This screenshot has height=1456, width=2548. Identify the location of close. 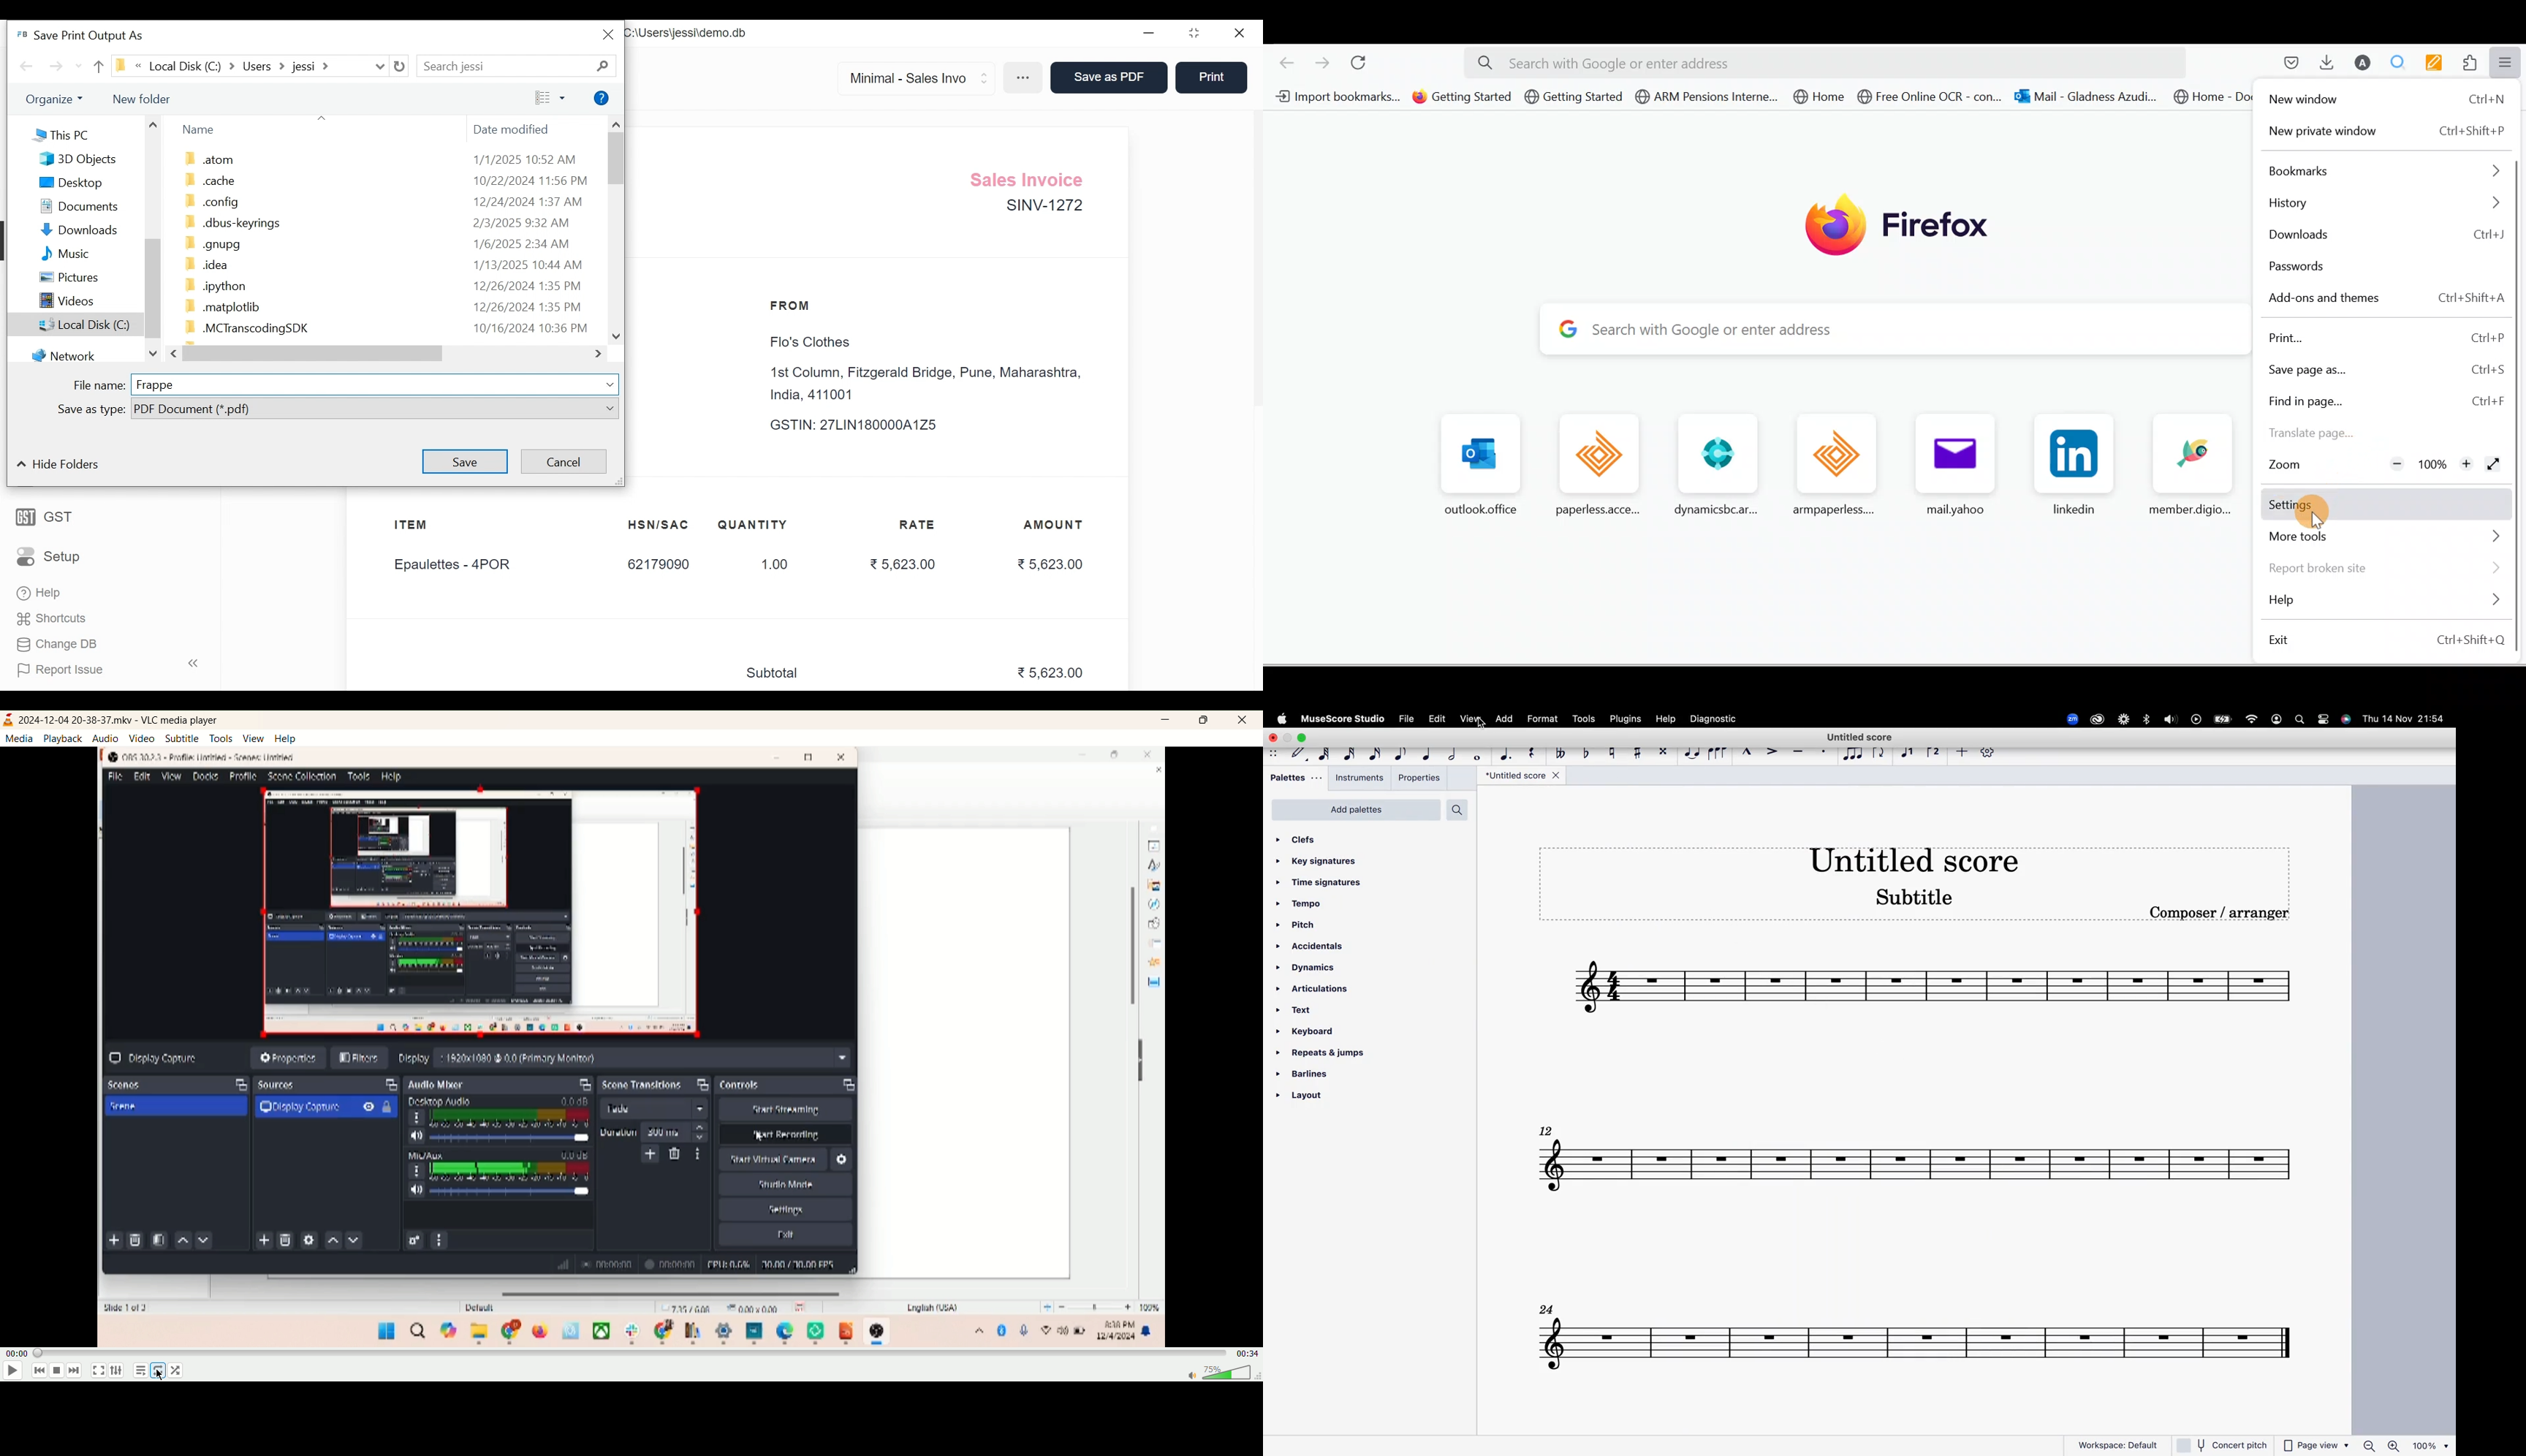
(1559, 777).